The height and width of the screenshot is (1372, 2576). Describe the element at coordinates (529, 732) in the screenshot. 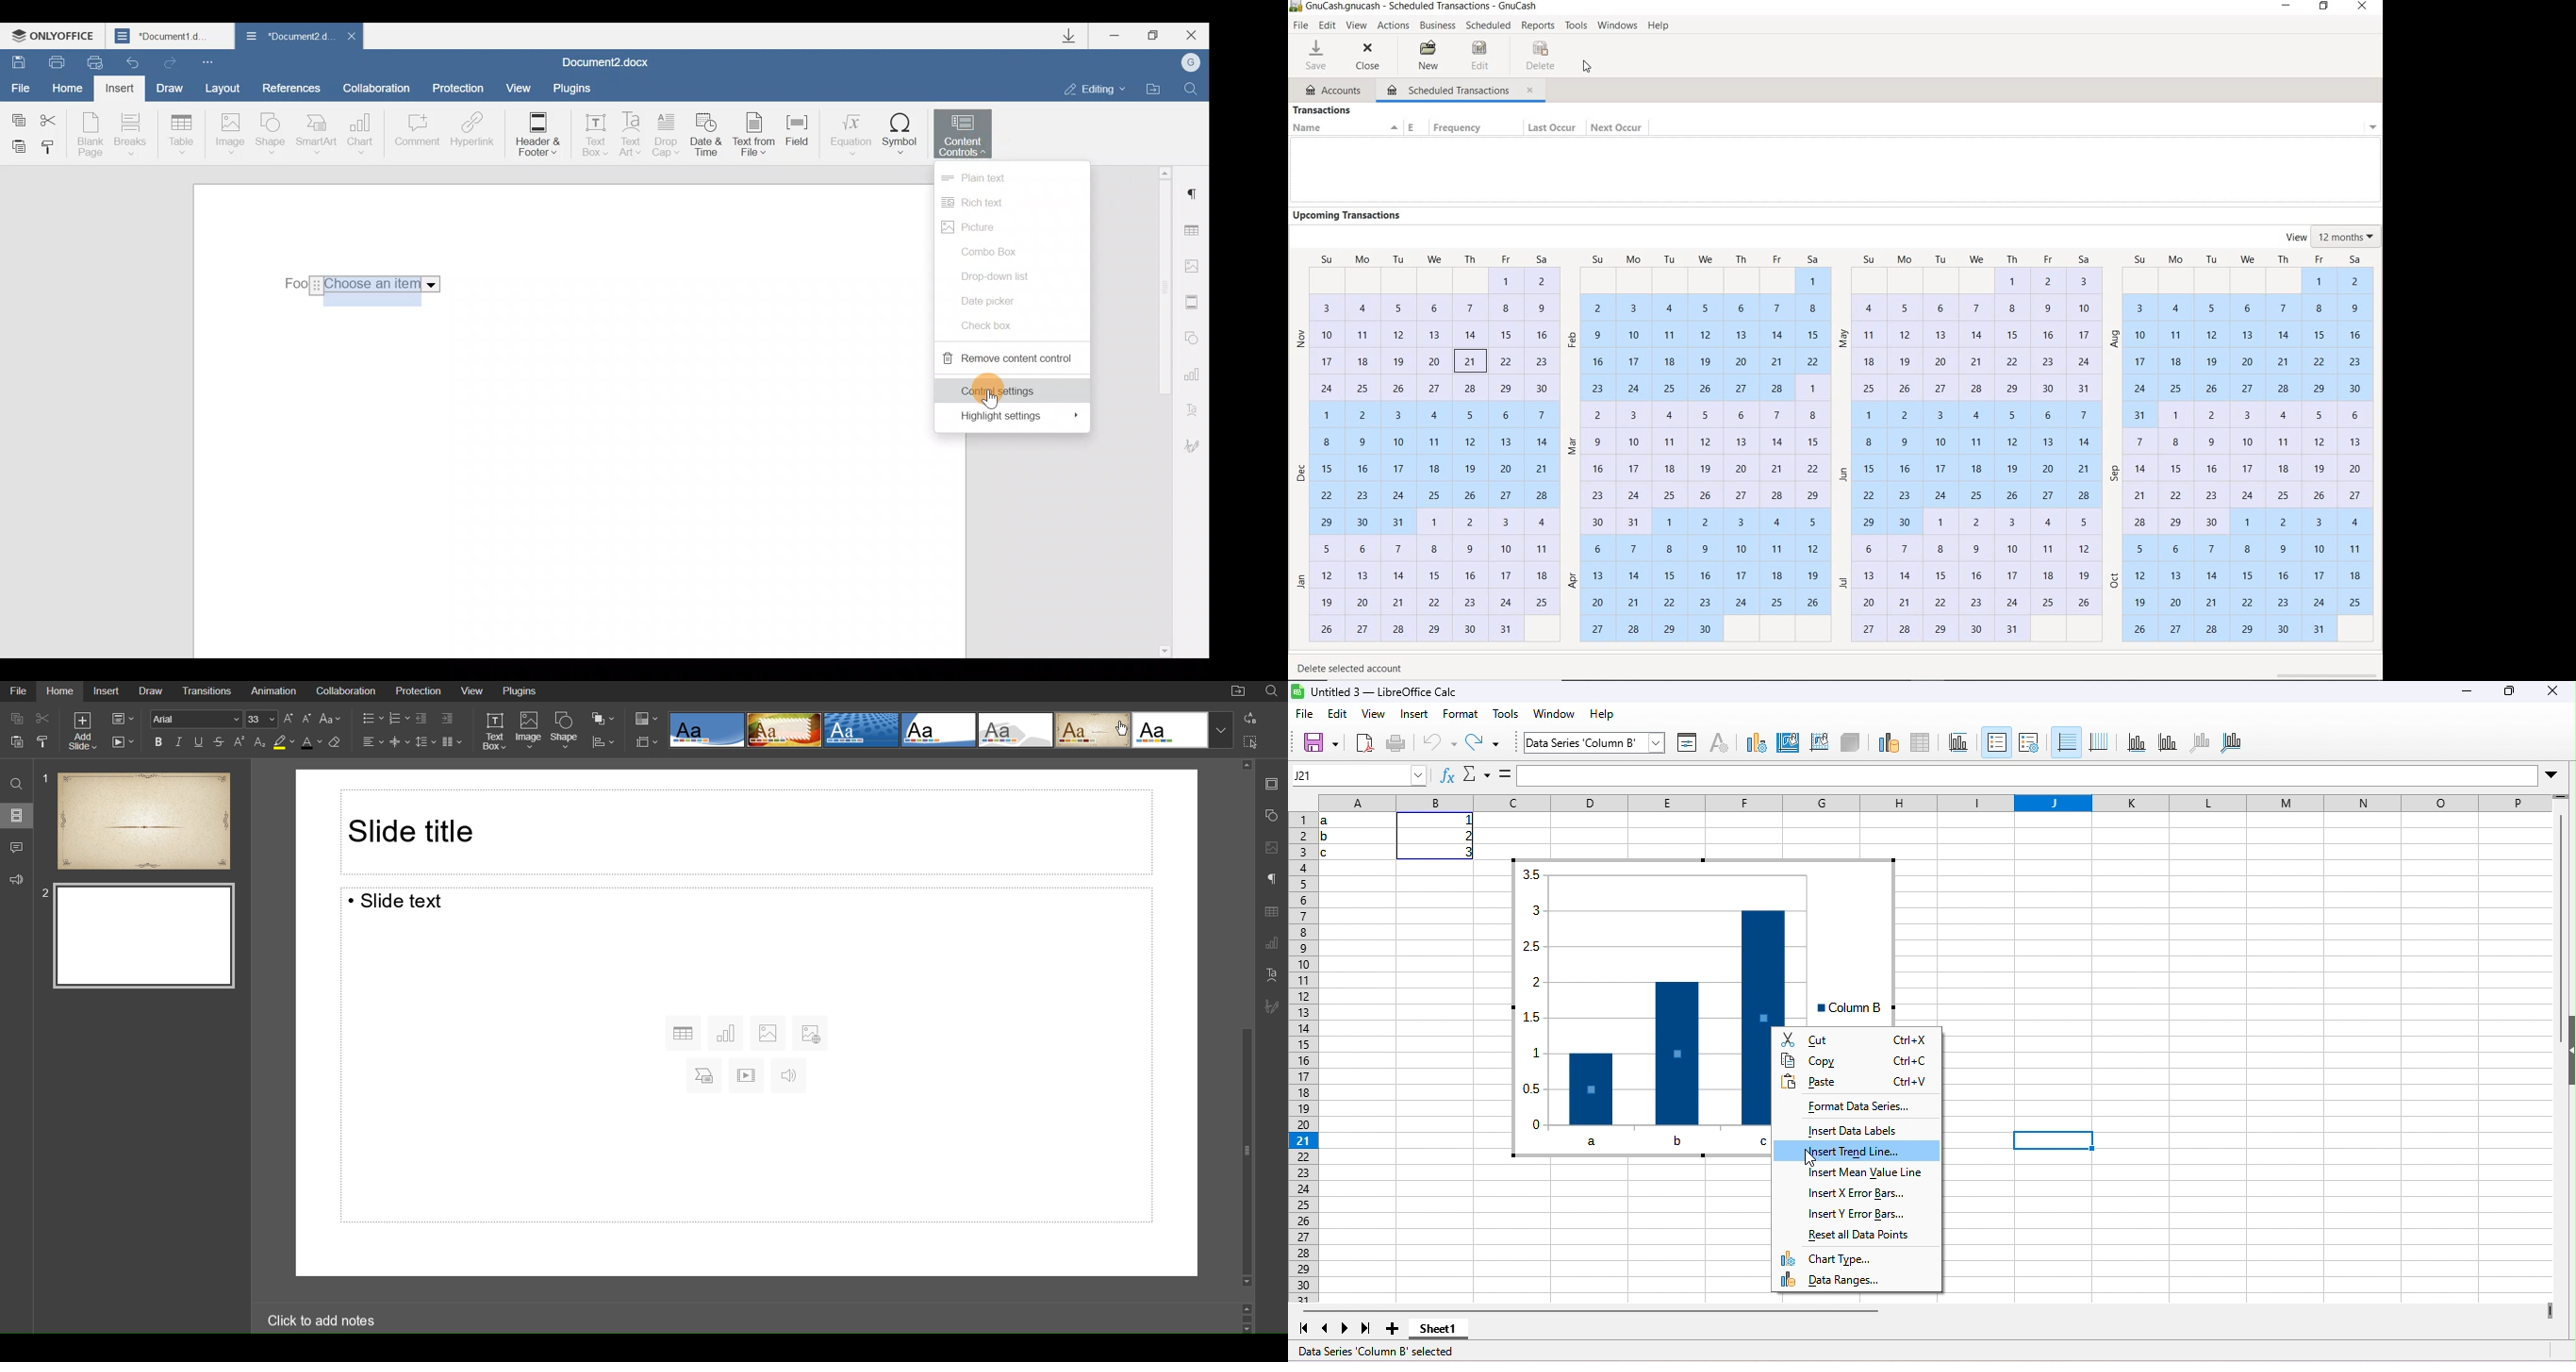

I see `Image` at that location.